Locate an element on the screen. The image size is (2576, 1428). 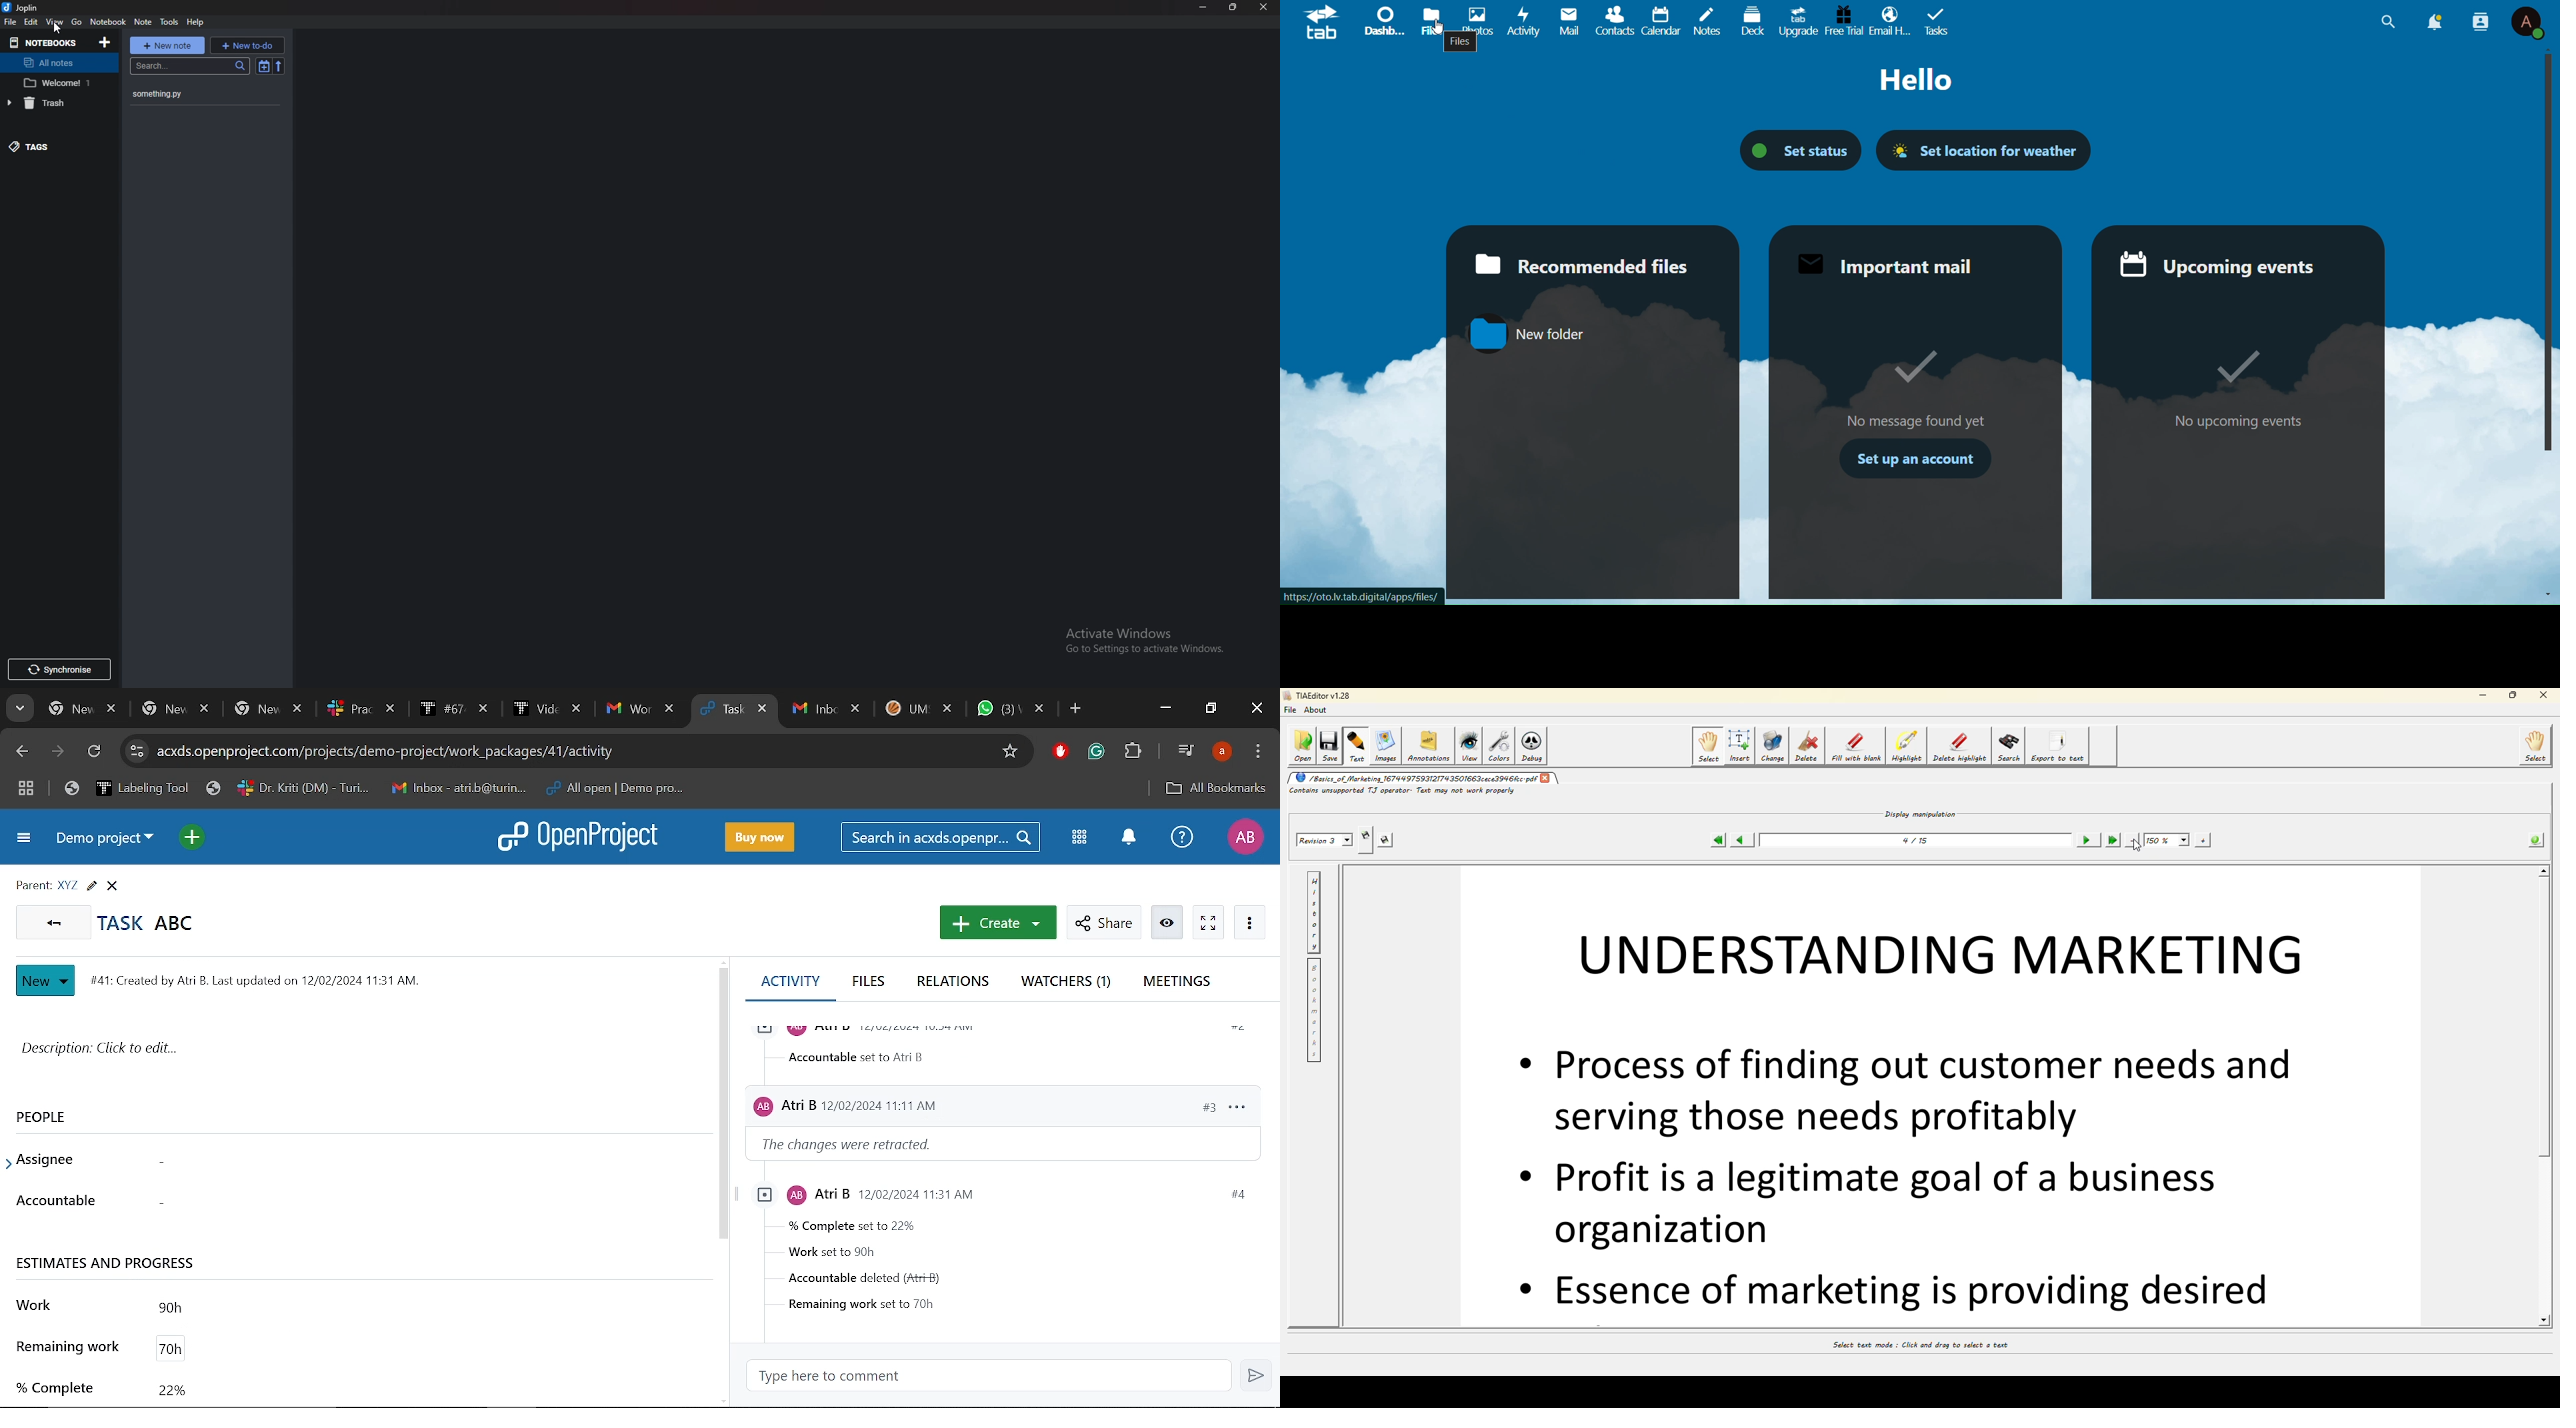
search is located at coordinates (190, 67).